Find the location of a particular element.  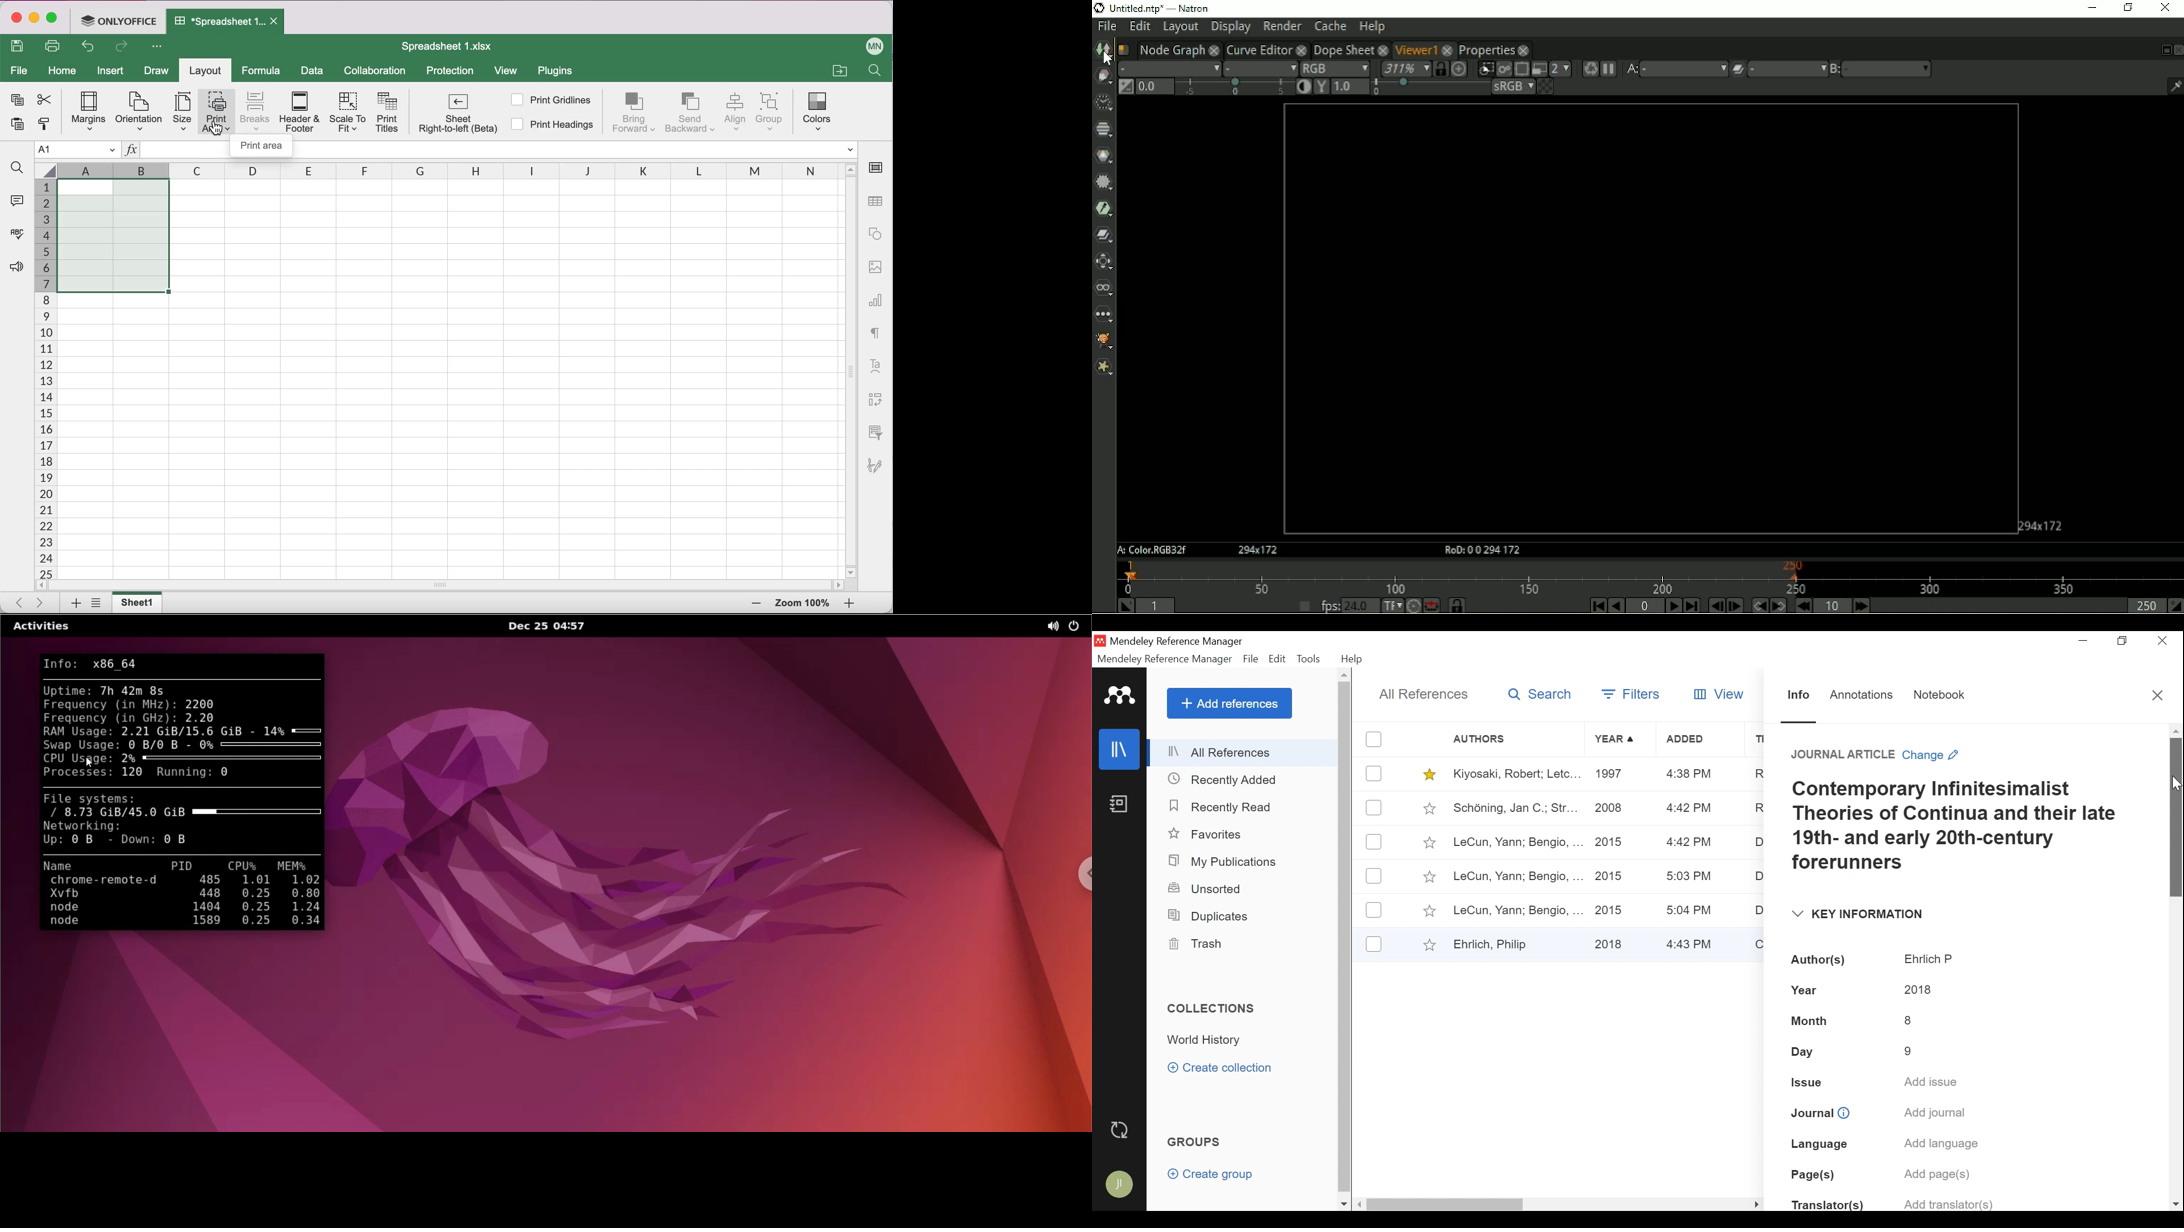

formula bar is located at coordinates (578, 150).